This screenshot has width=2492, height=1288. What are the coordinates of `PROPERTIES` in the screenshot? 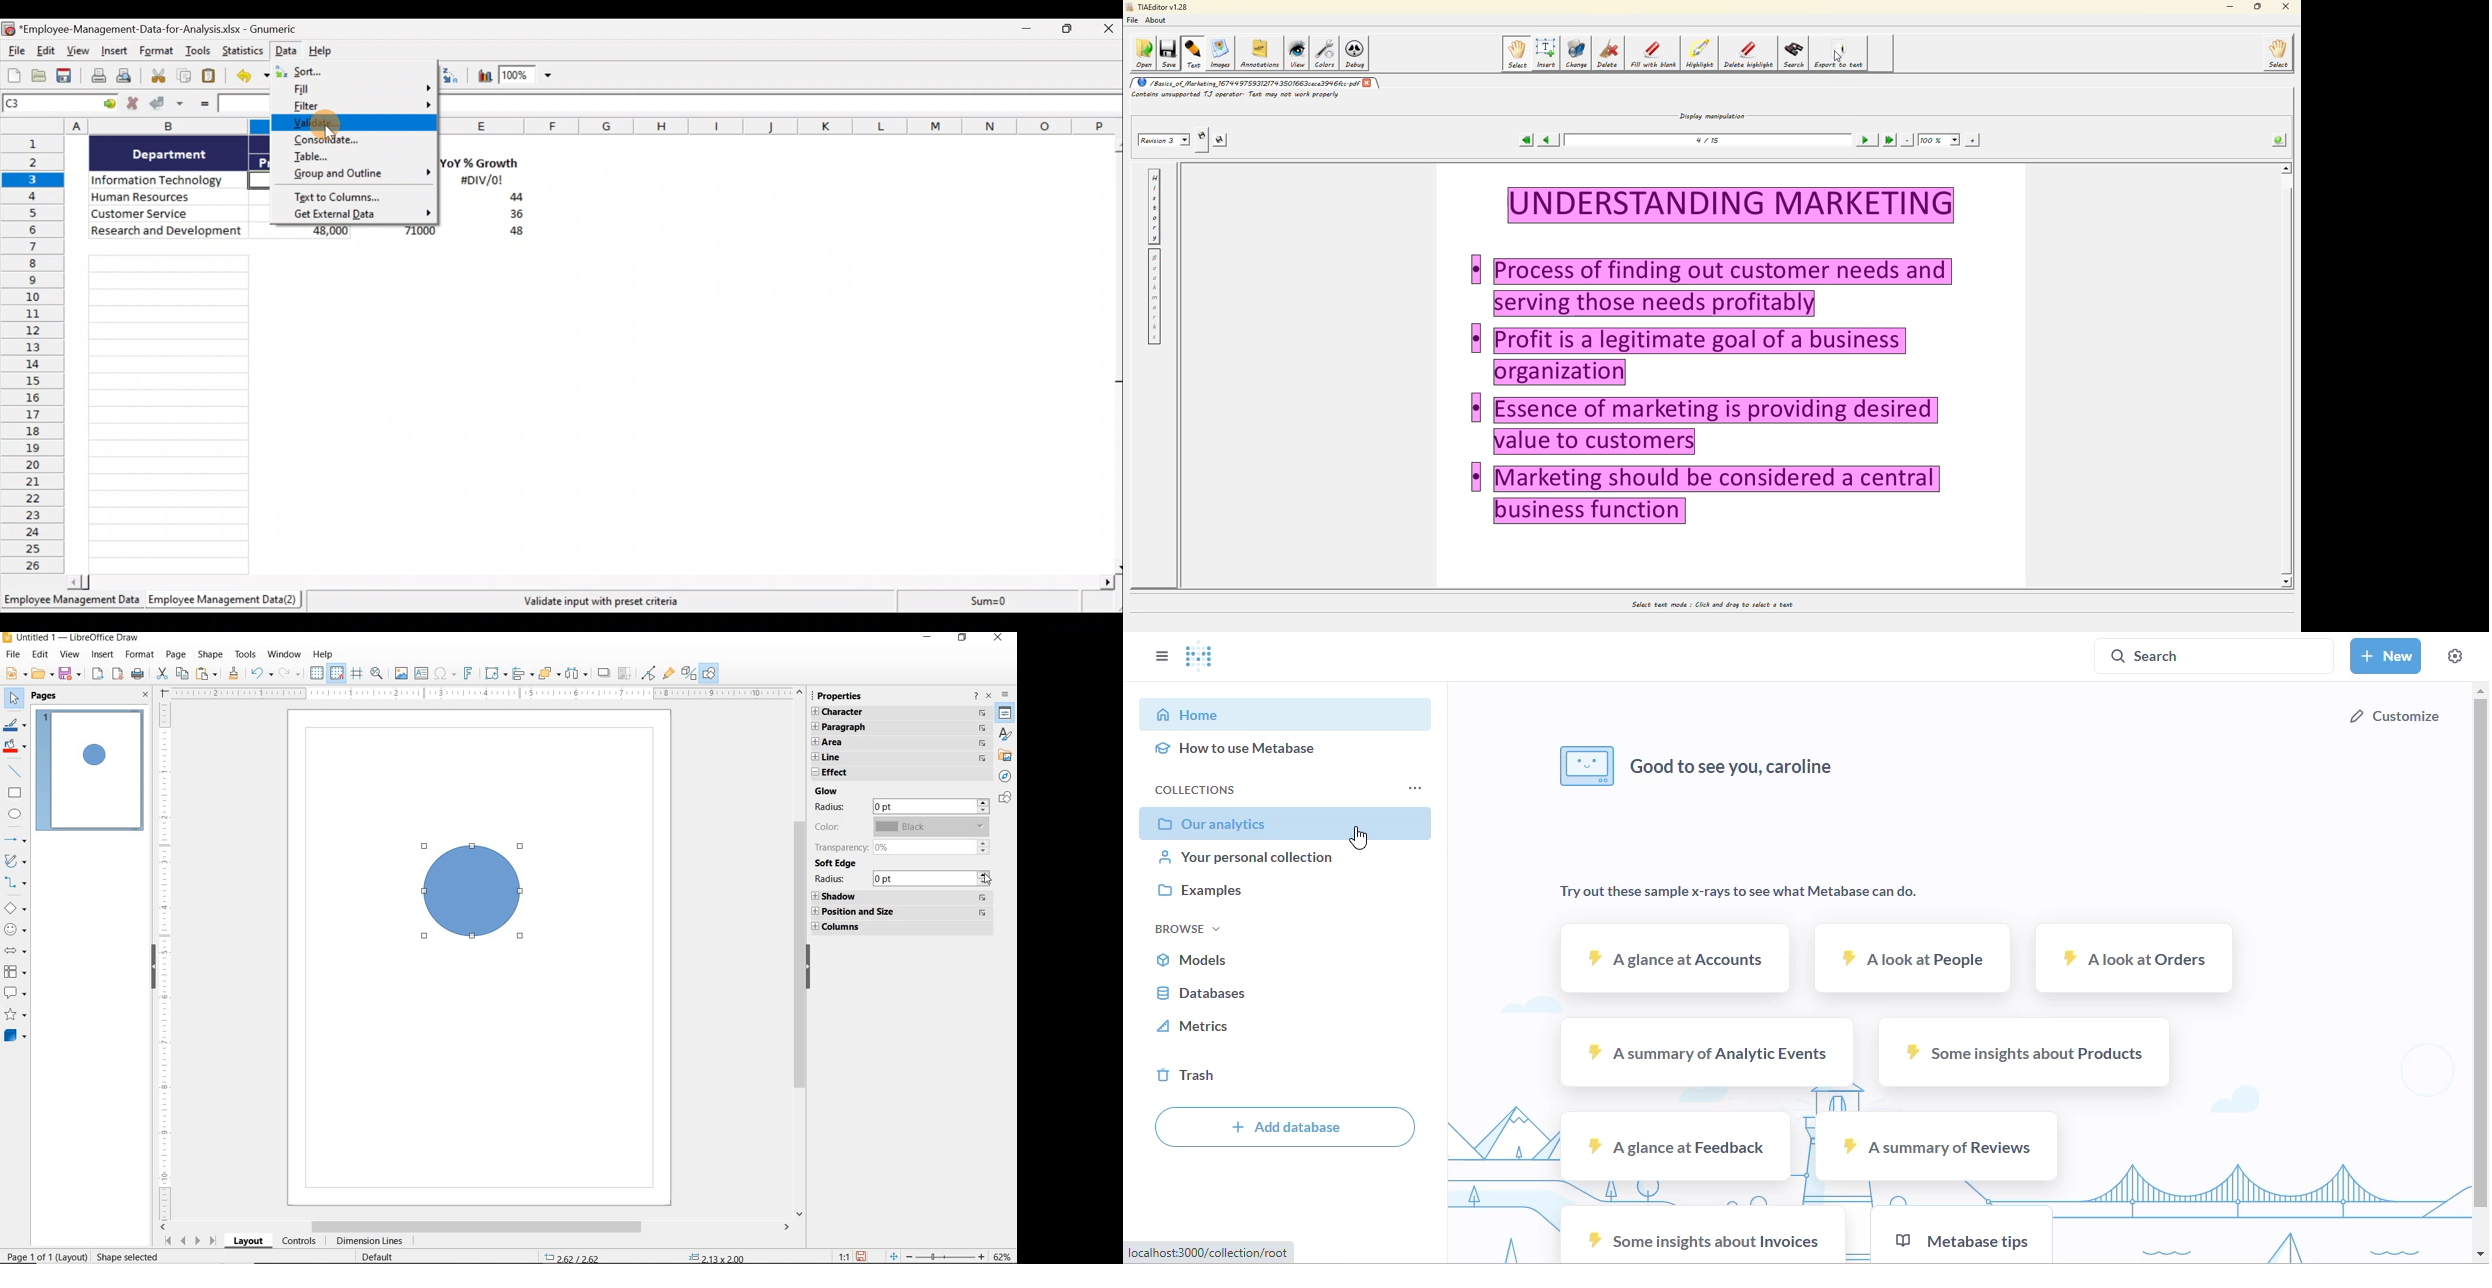 It's located at (840, 696).